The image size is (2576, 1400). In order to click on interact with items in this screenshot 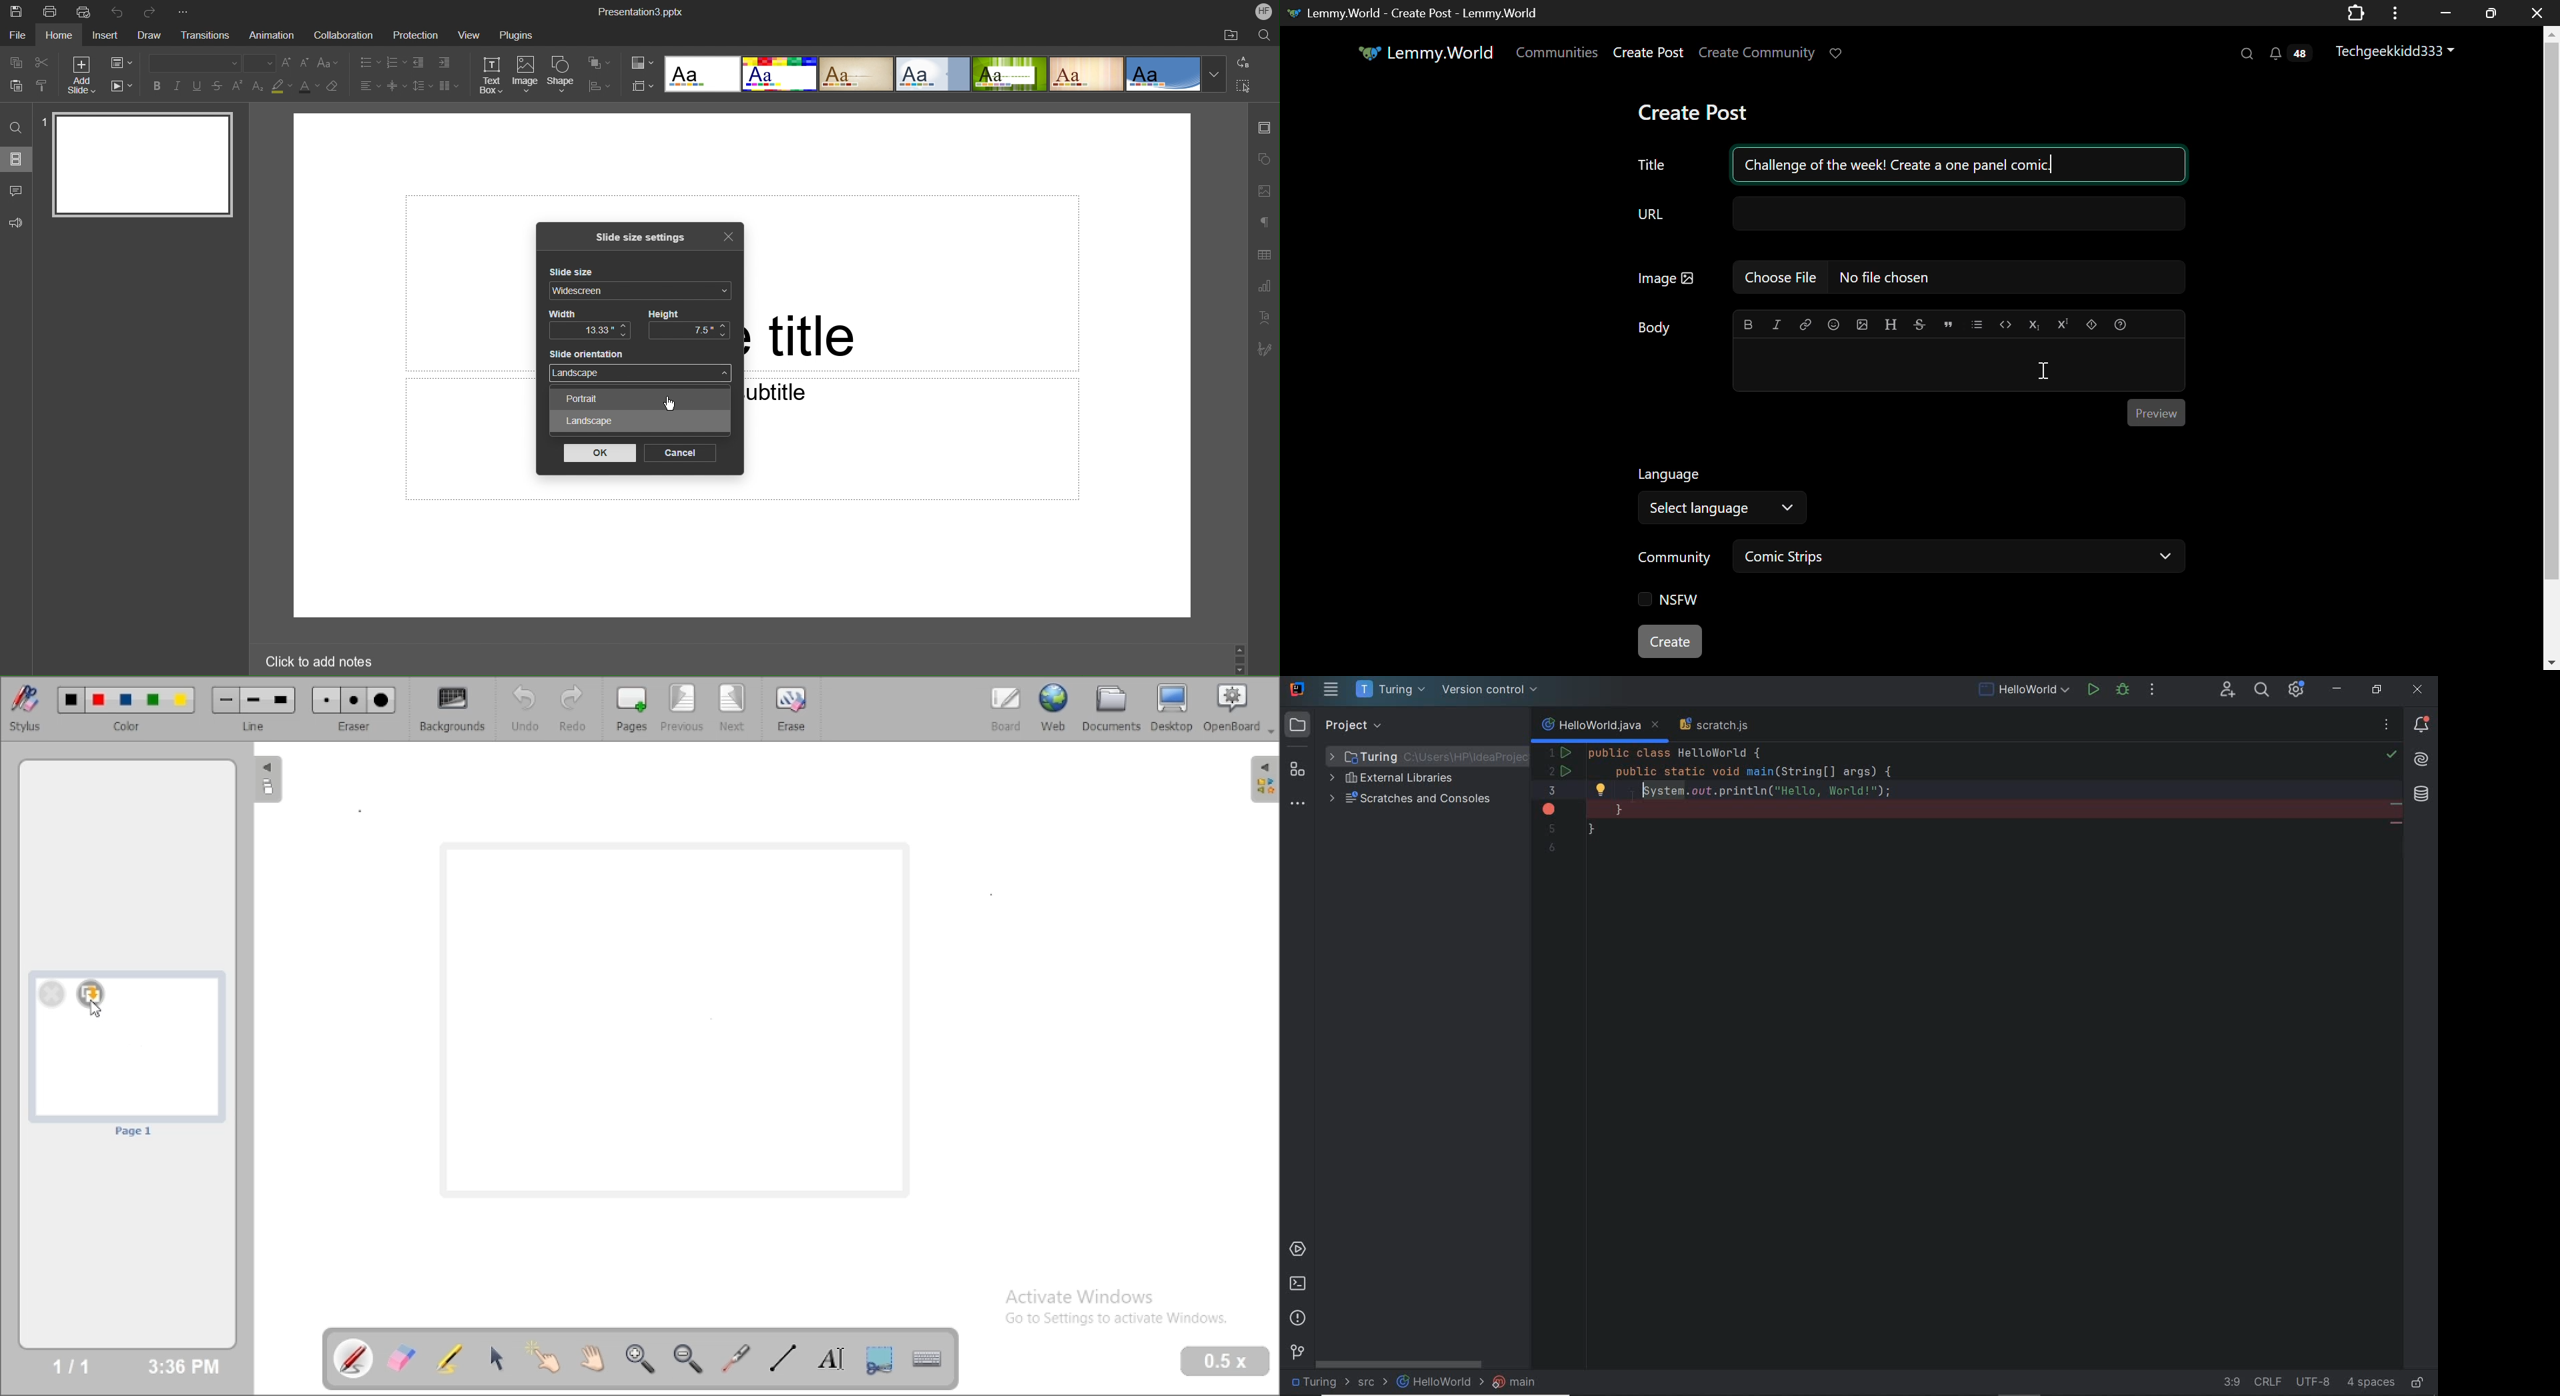, I will do `click(545, 1357)`.